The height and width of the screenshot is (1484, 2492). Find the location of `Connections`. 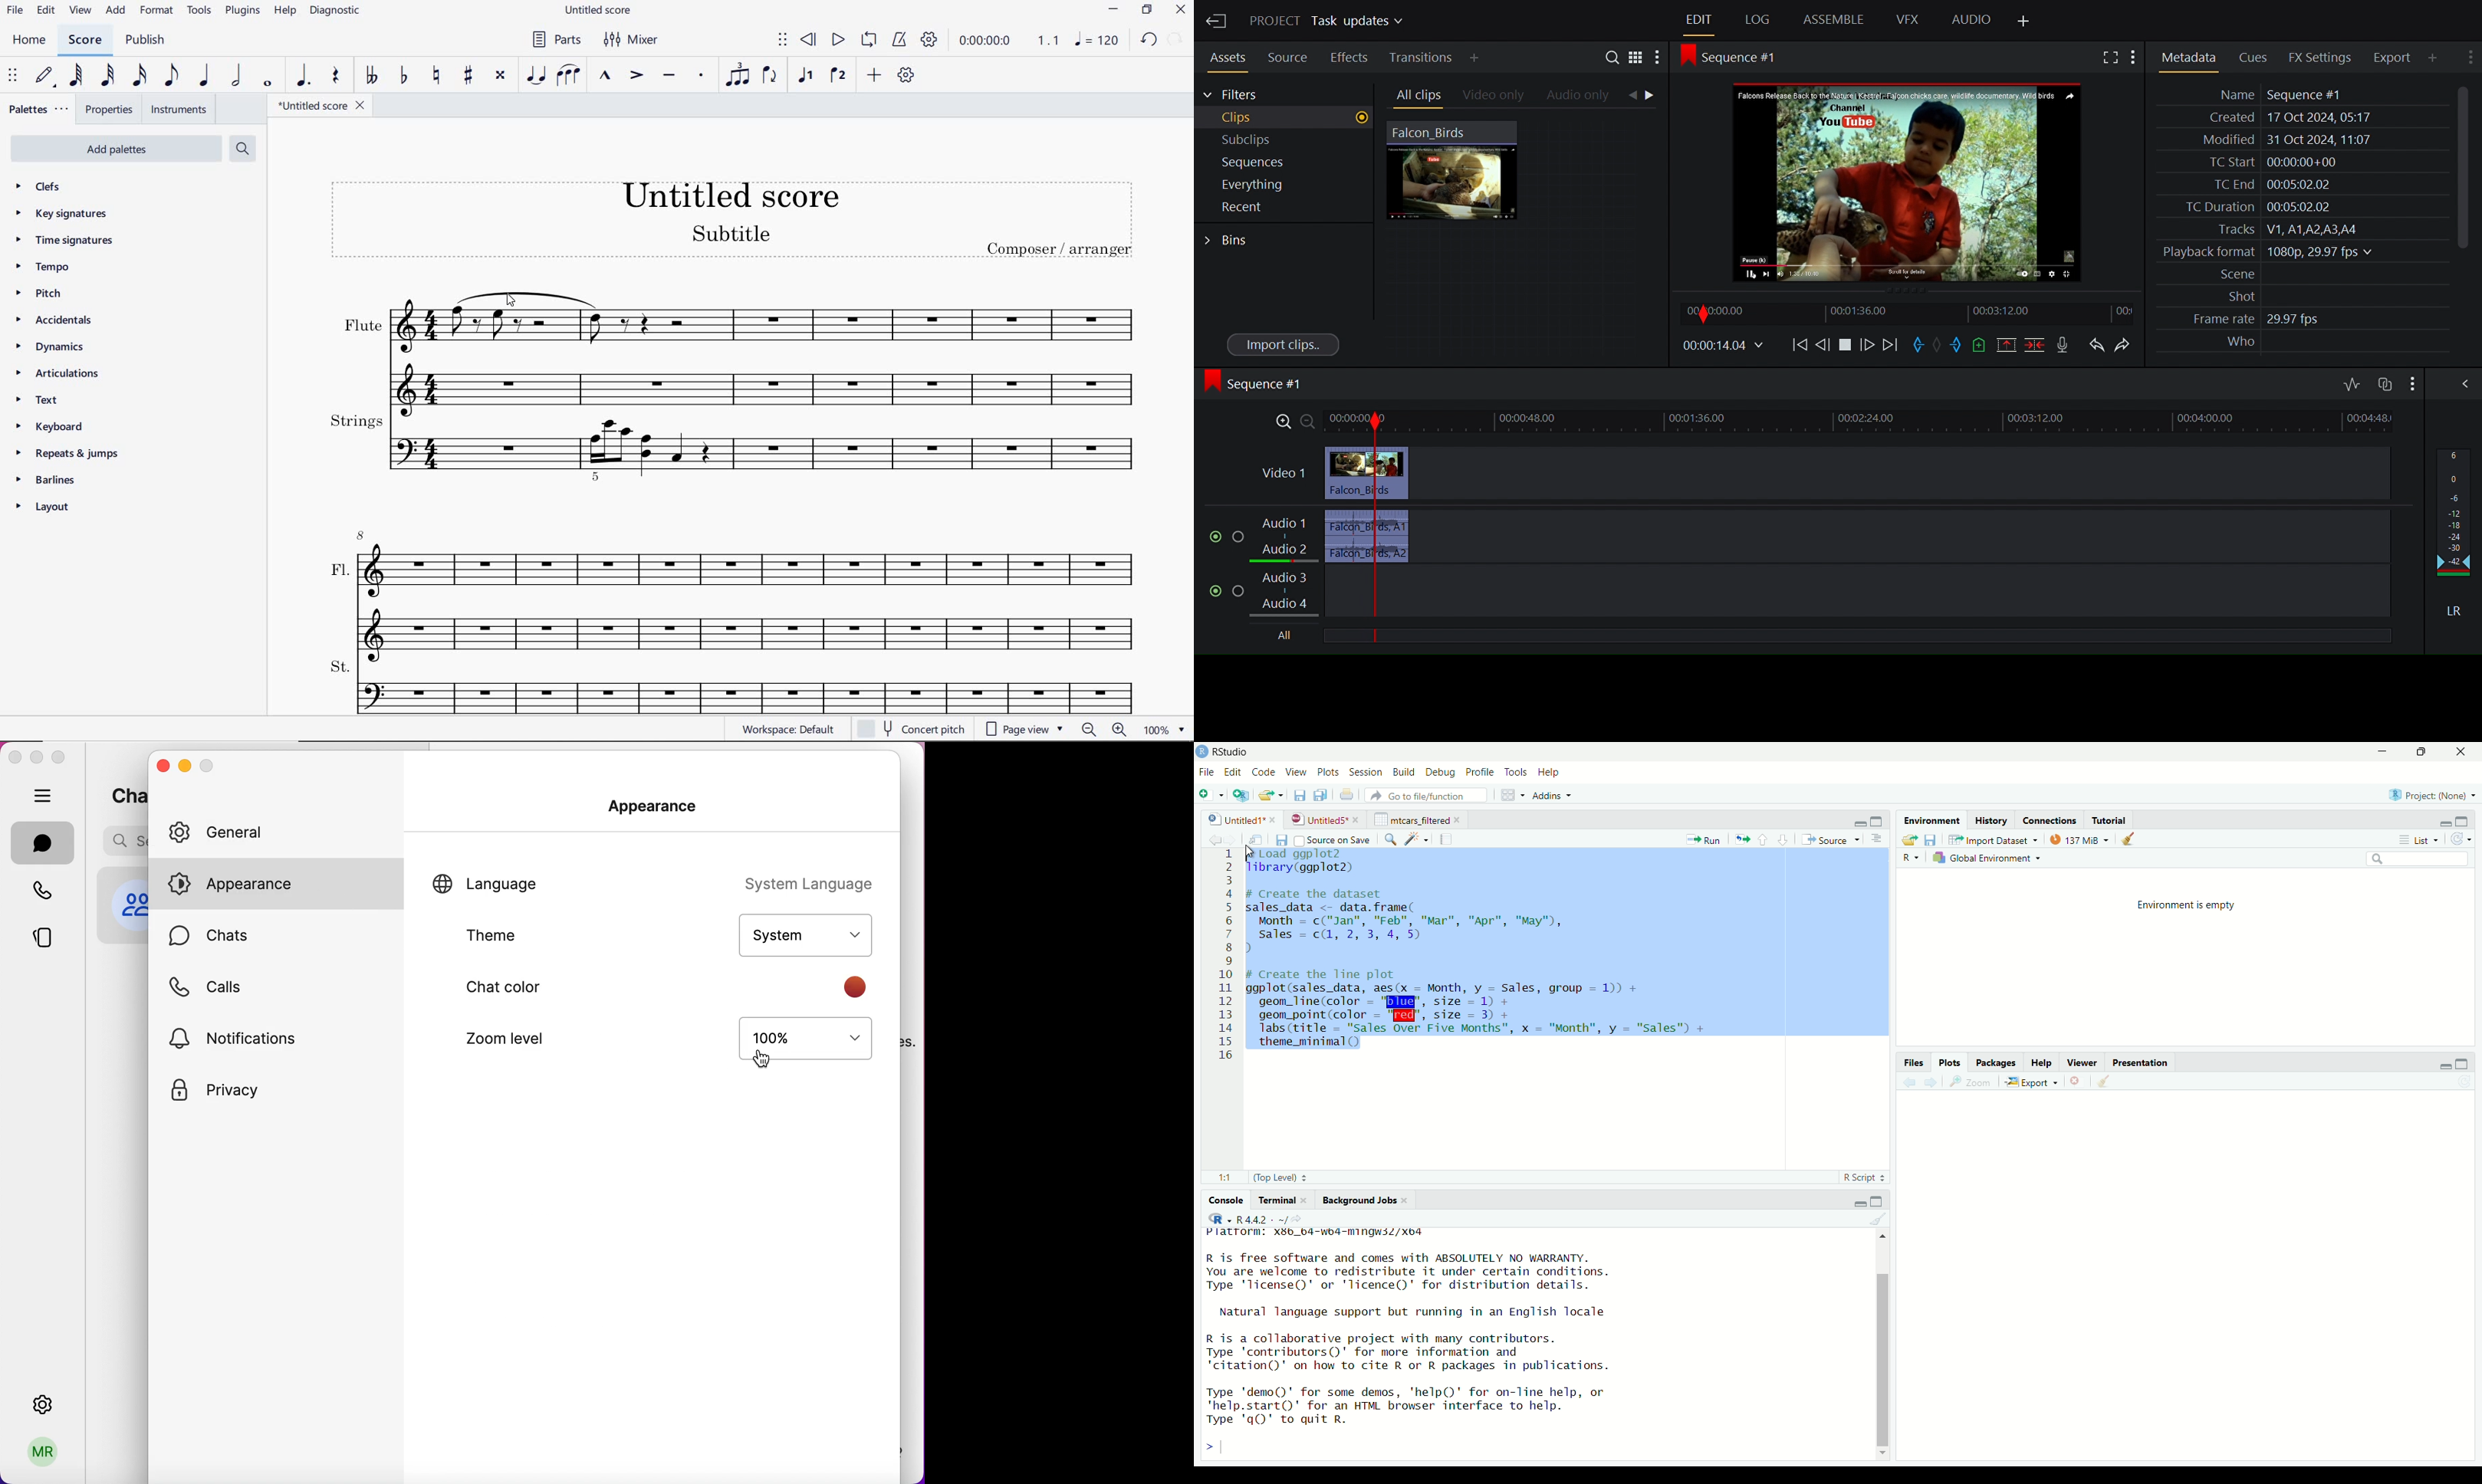

Connections is located at coordinates (2050, 820).